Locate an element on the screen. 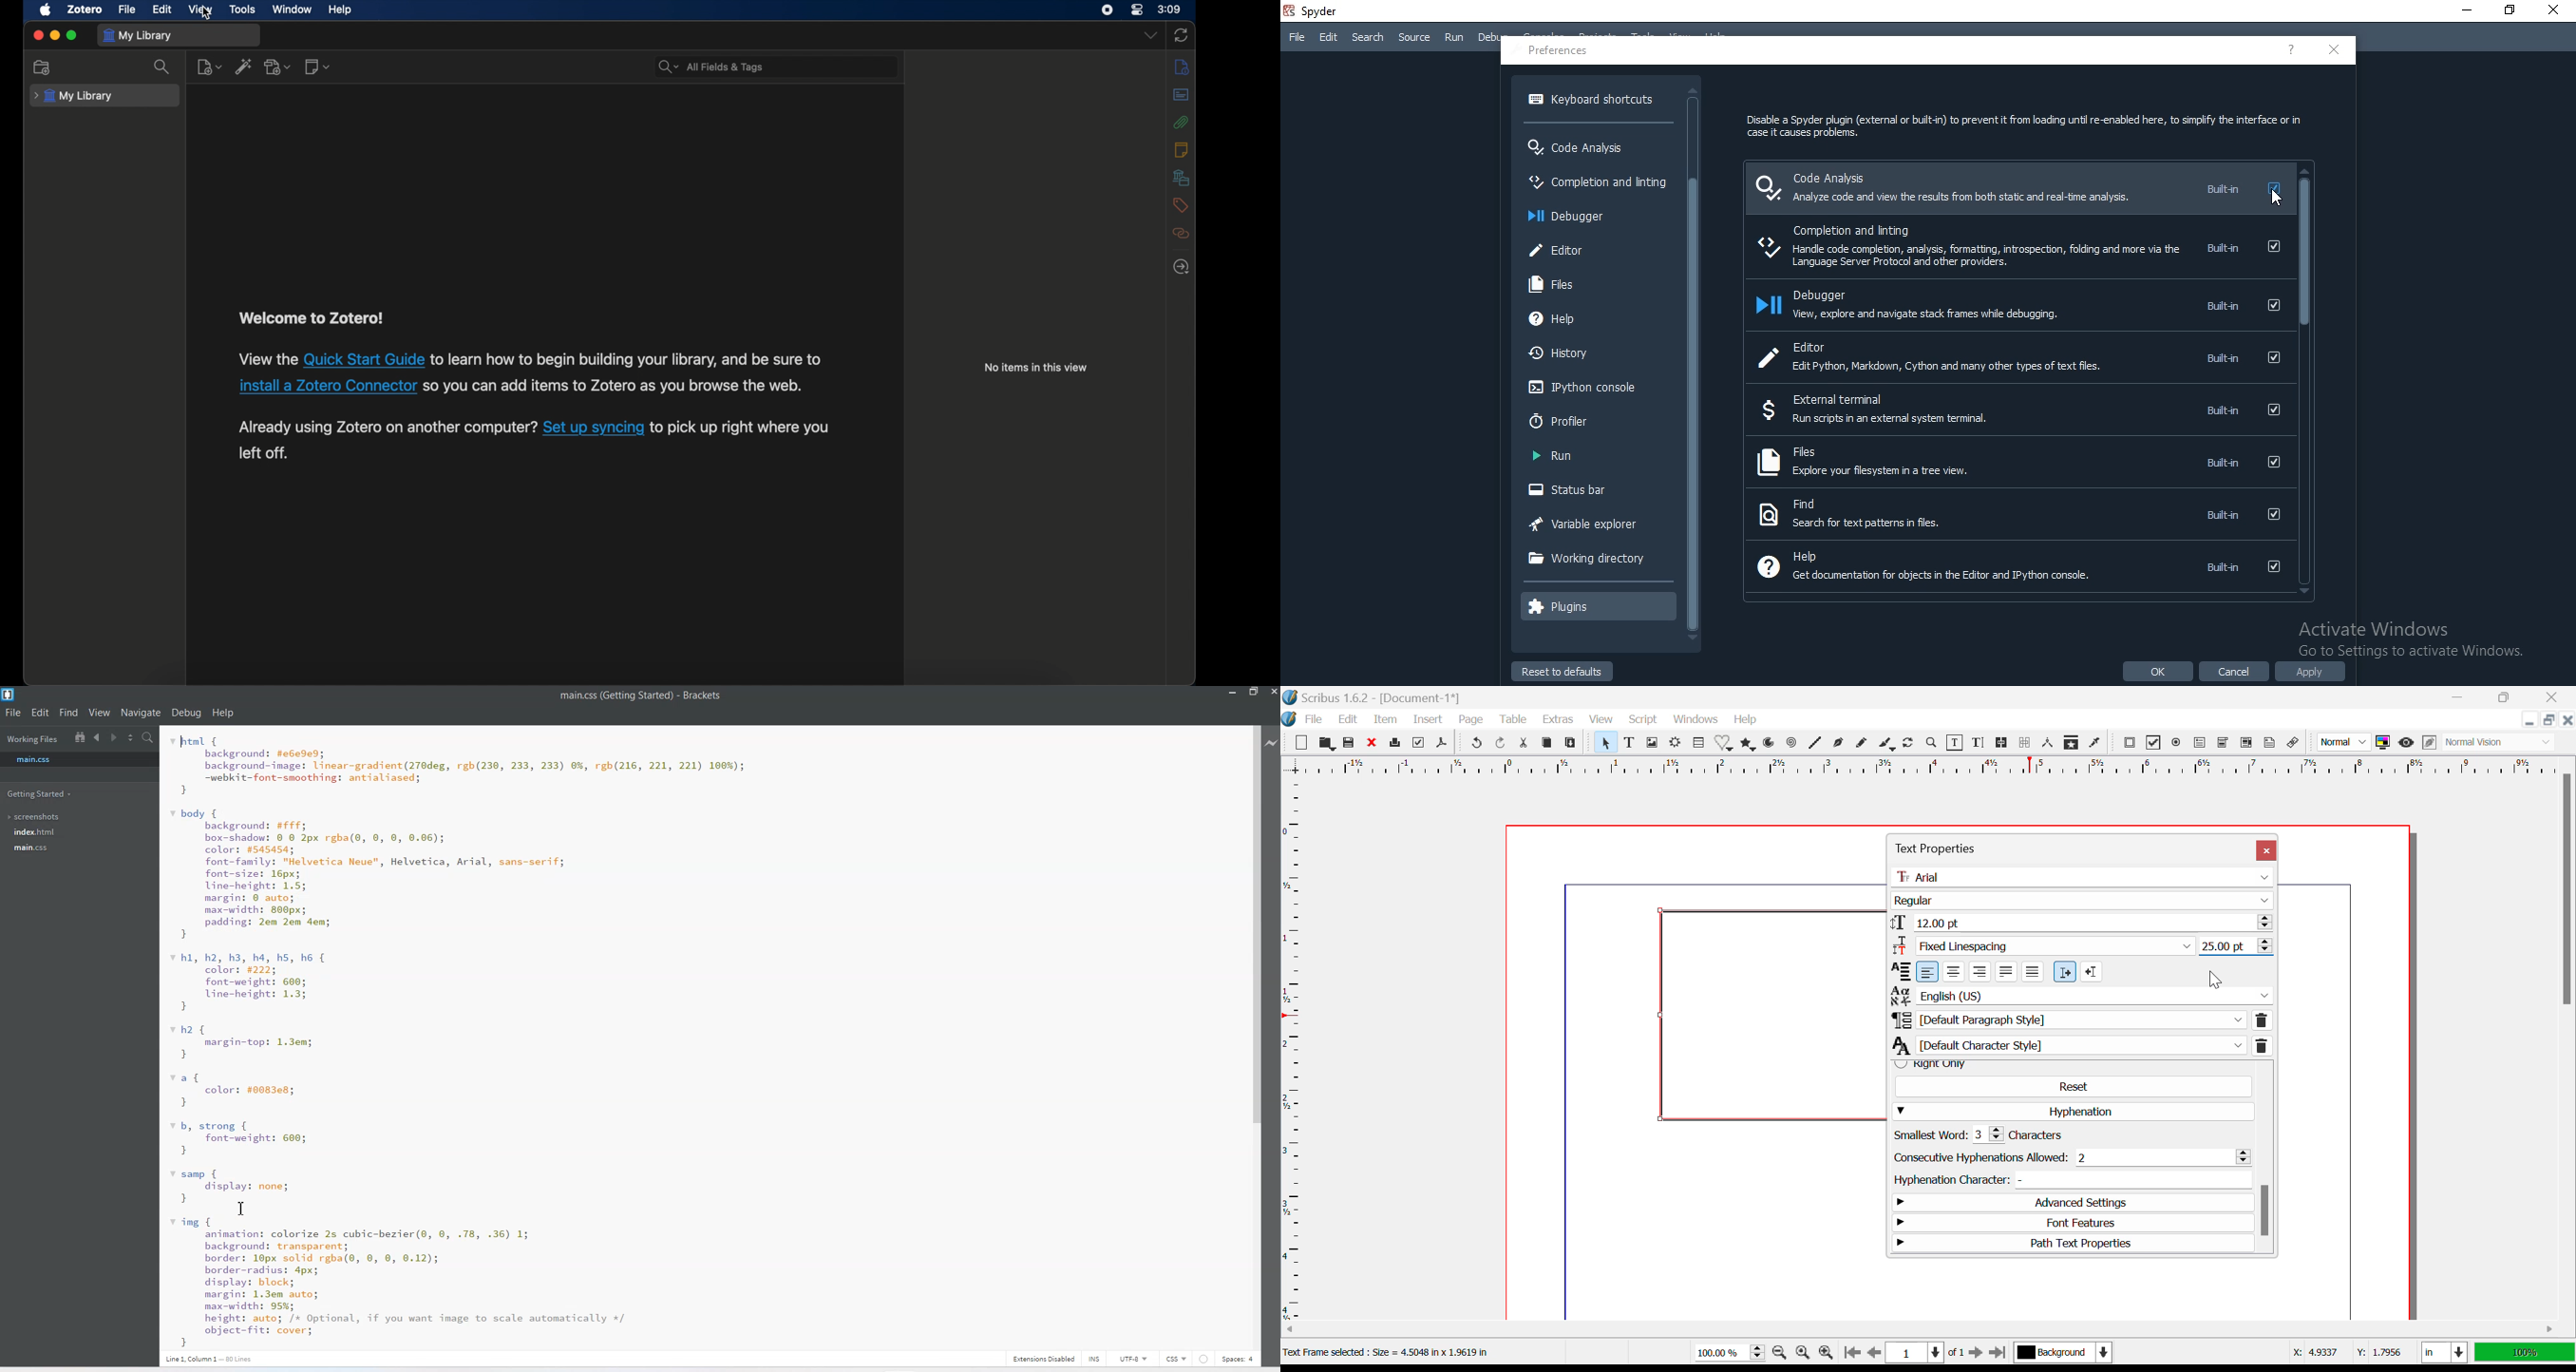  Scribus 1.6.2 - [Document-1*] is located at coordinates (1388, 696).